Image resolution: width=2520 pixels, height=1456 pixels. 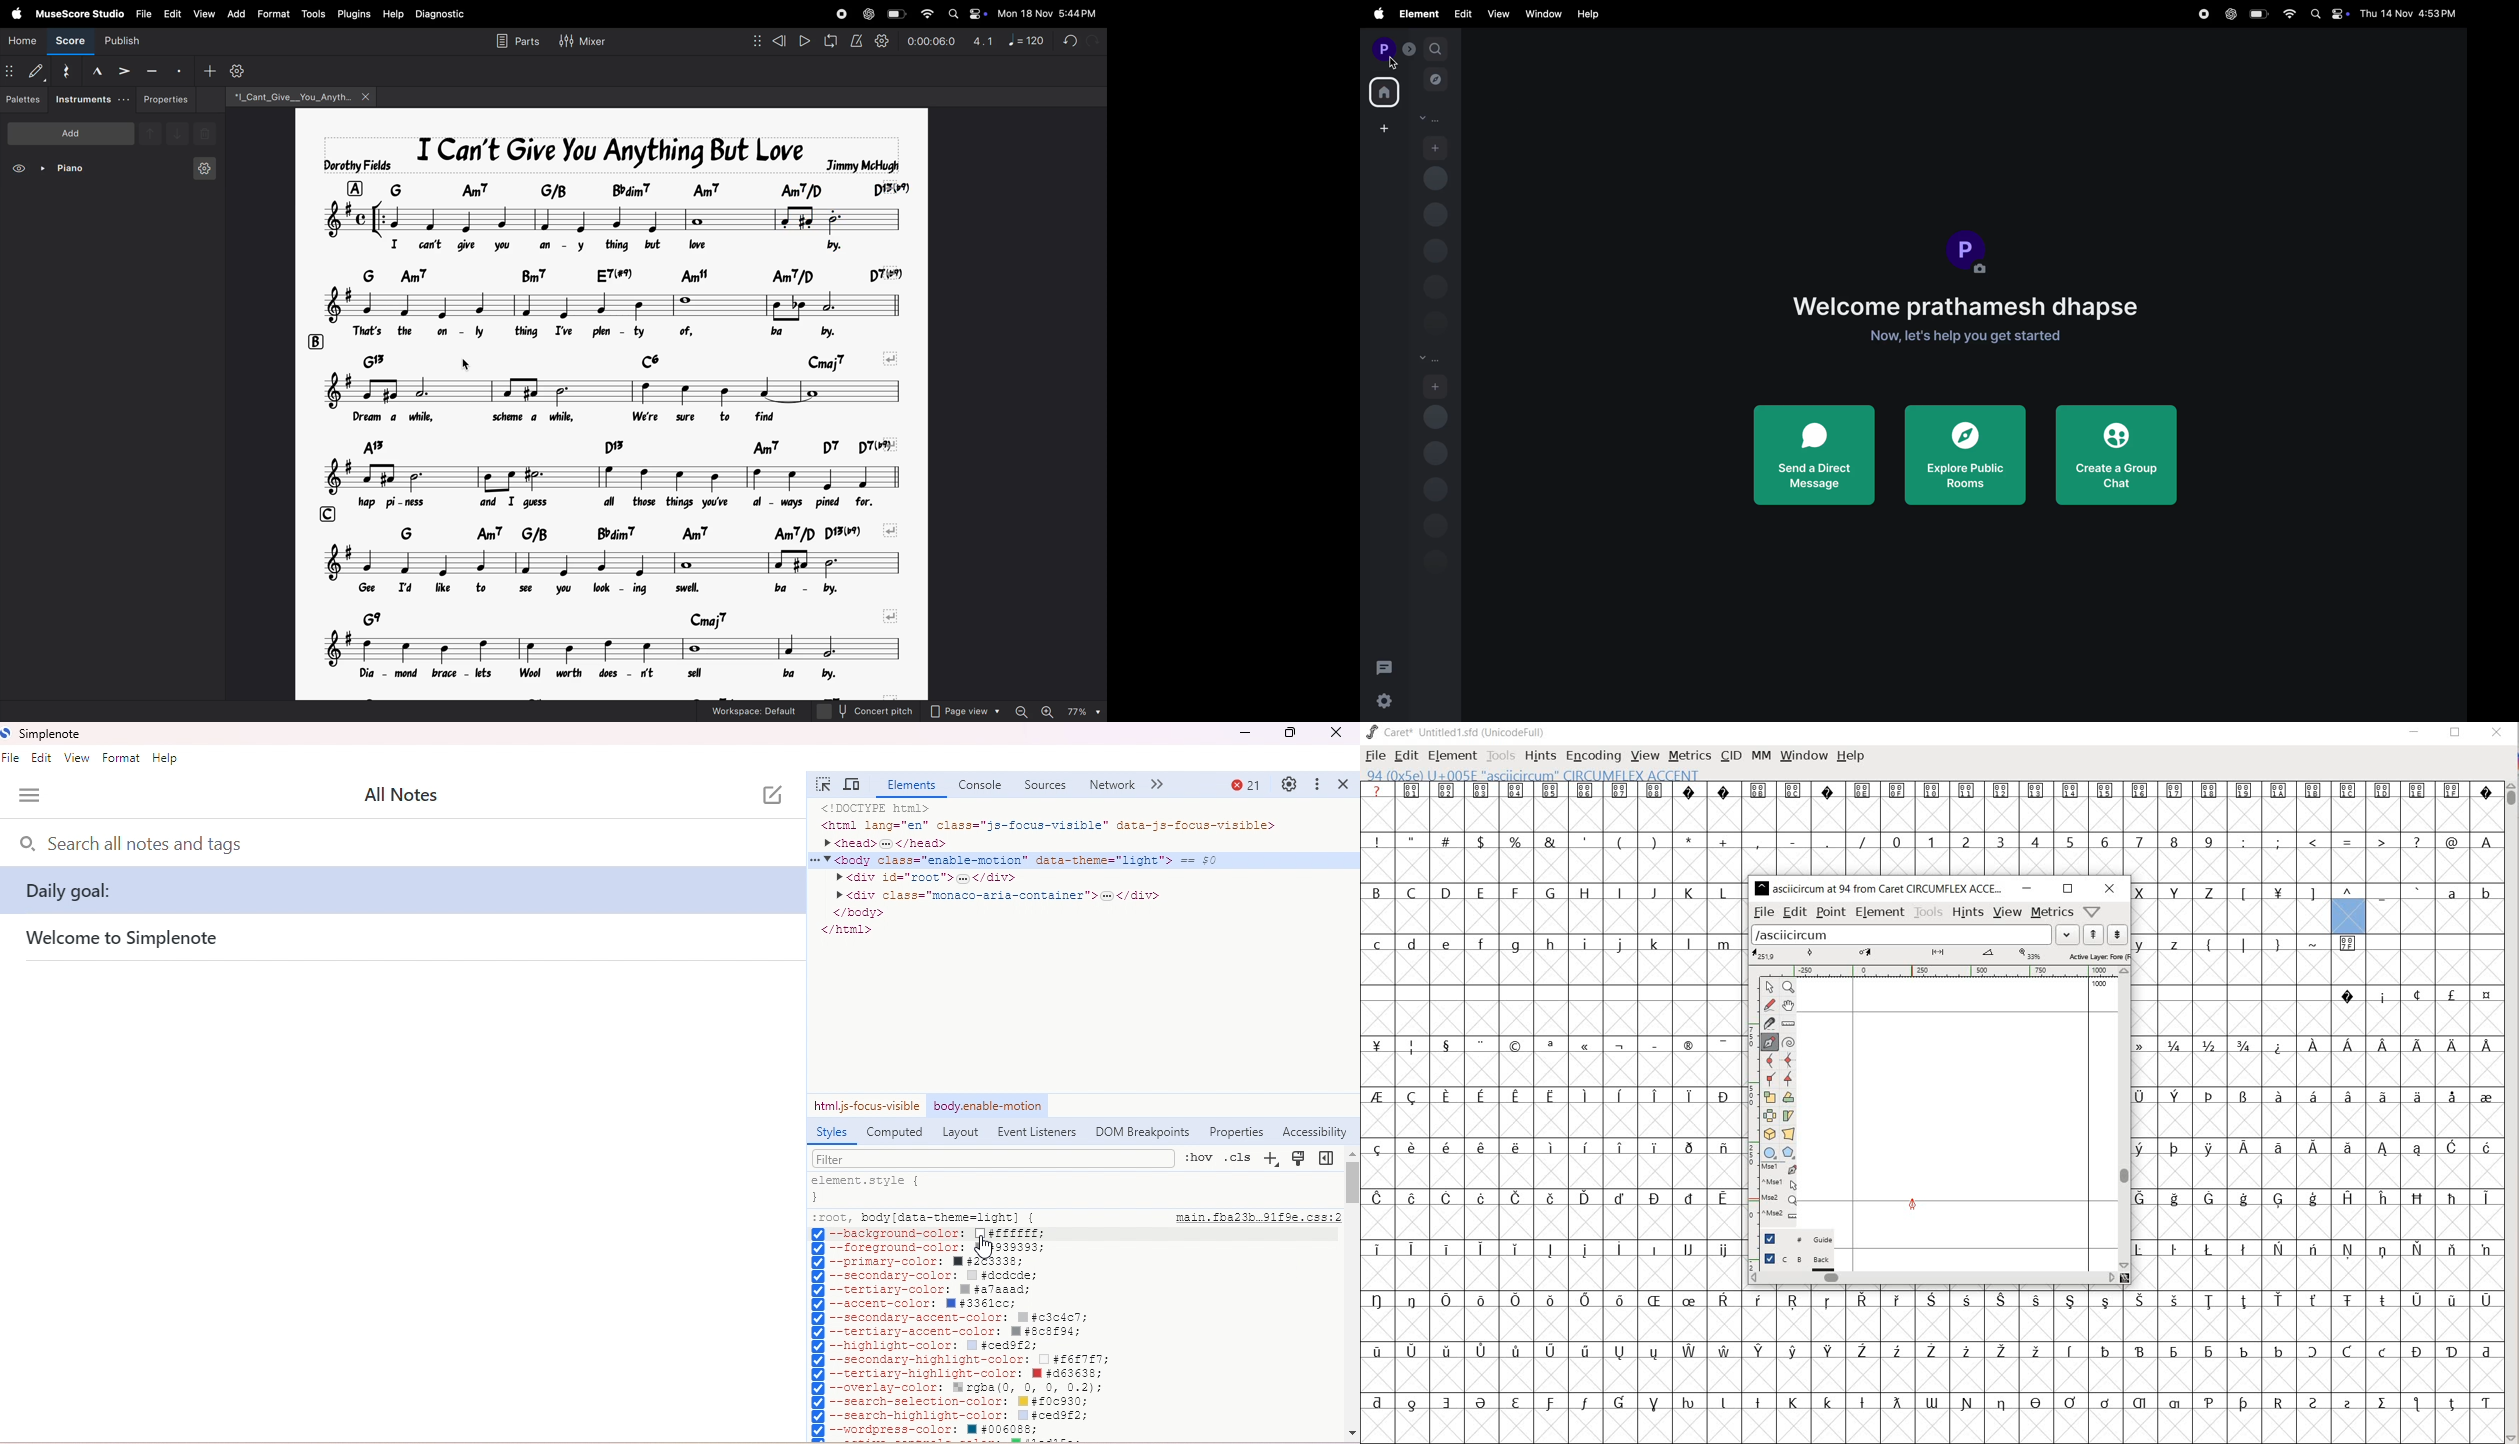 What do you see at coordinates (1021, 711) in the screenshot?
I see `zoom out` at bounding box center [1021, 711].